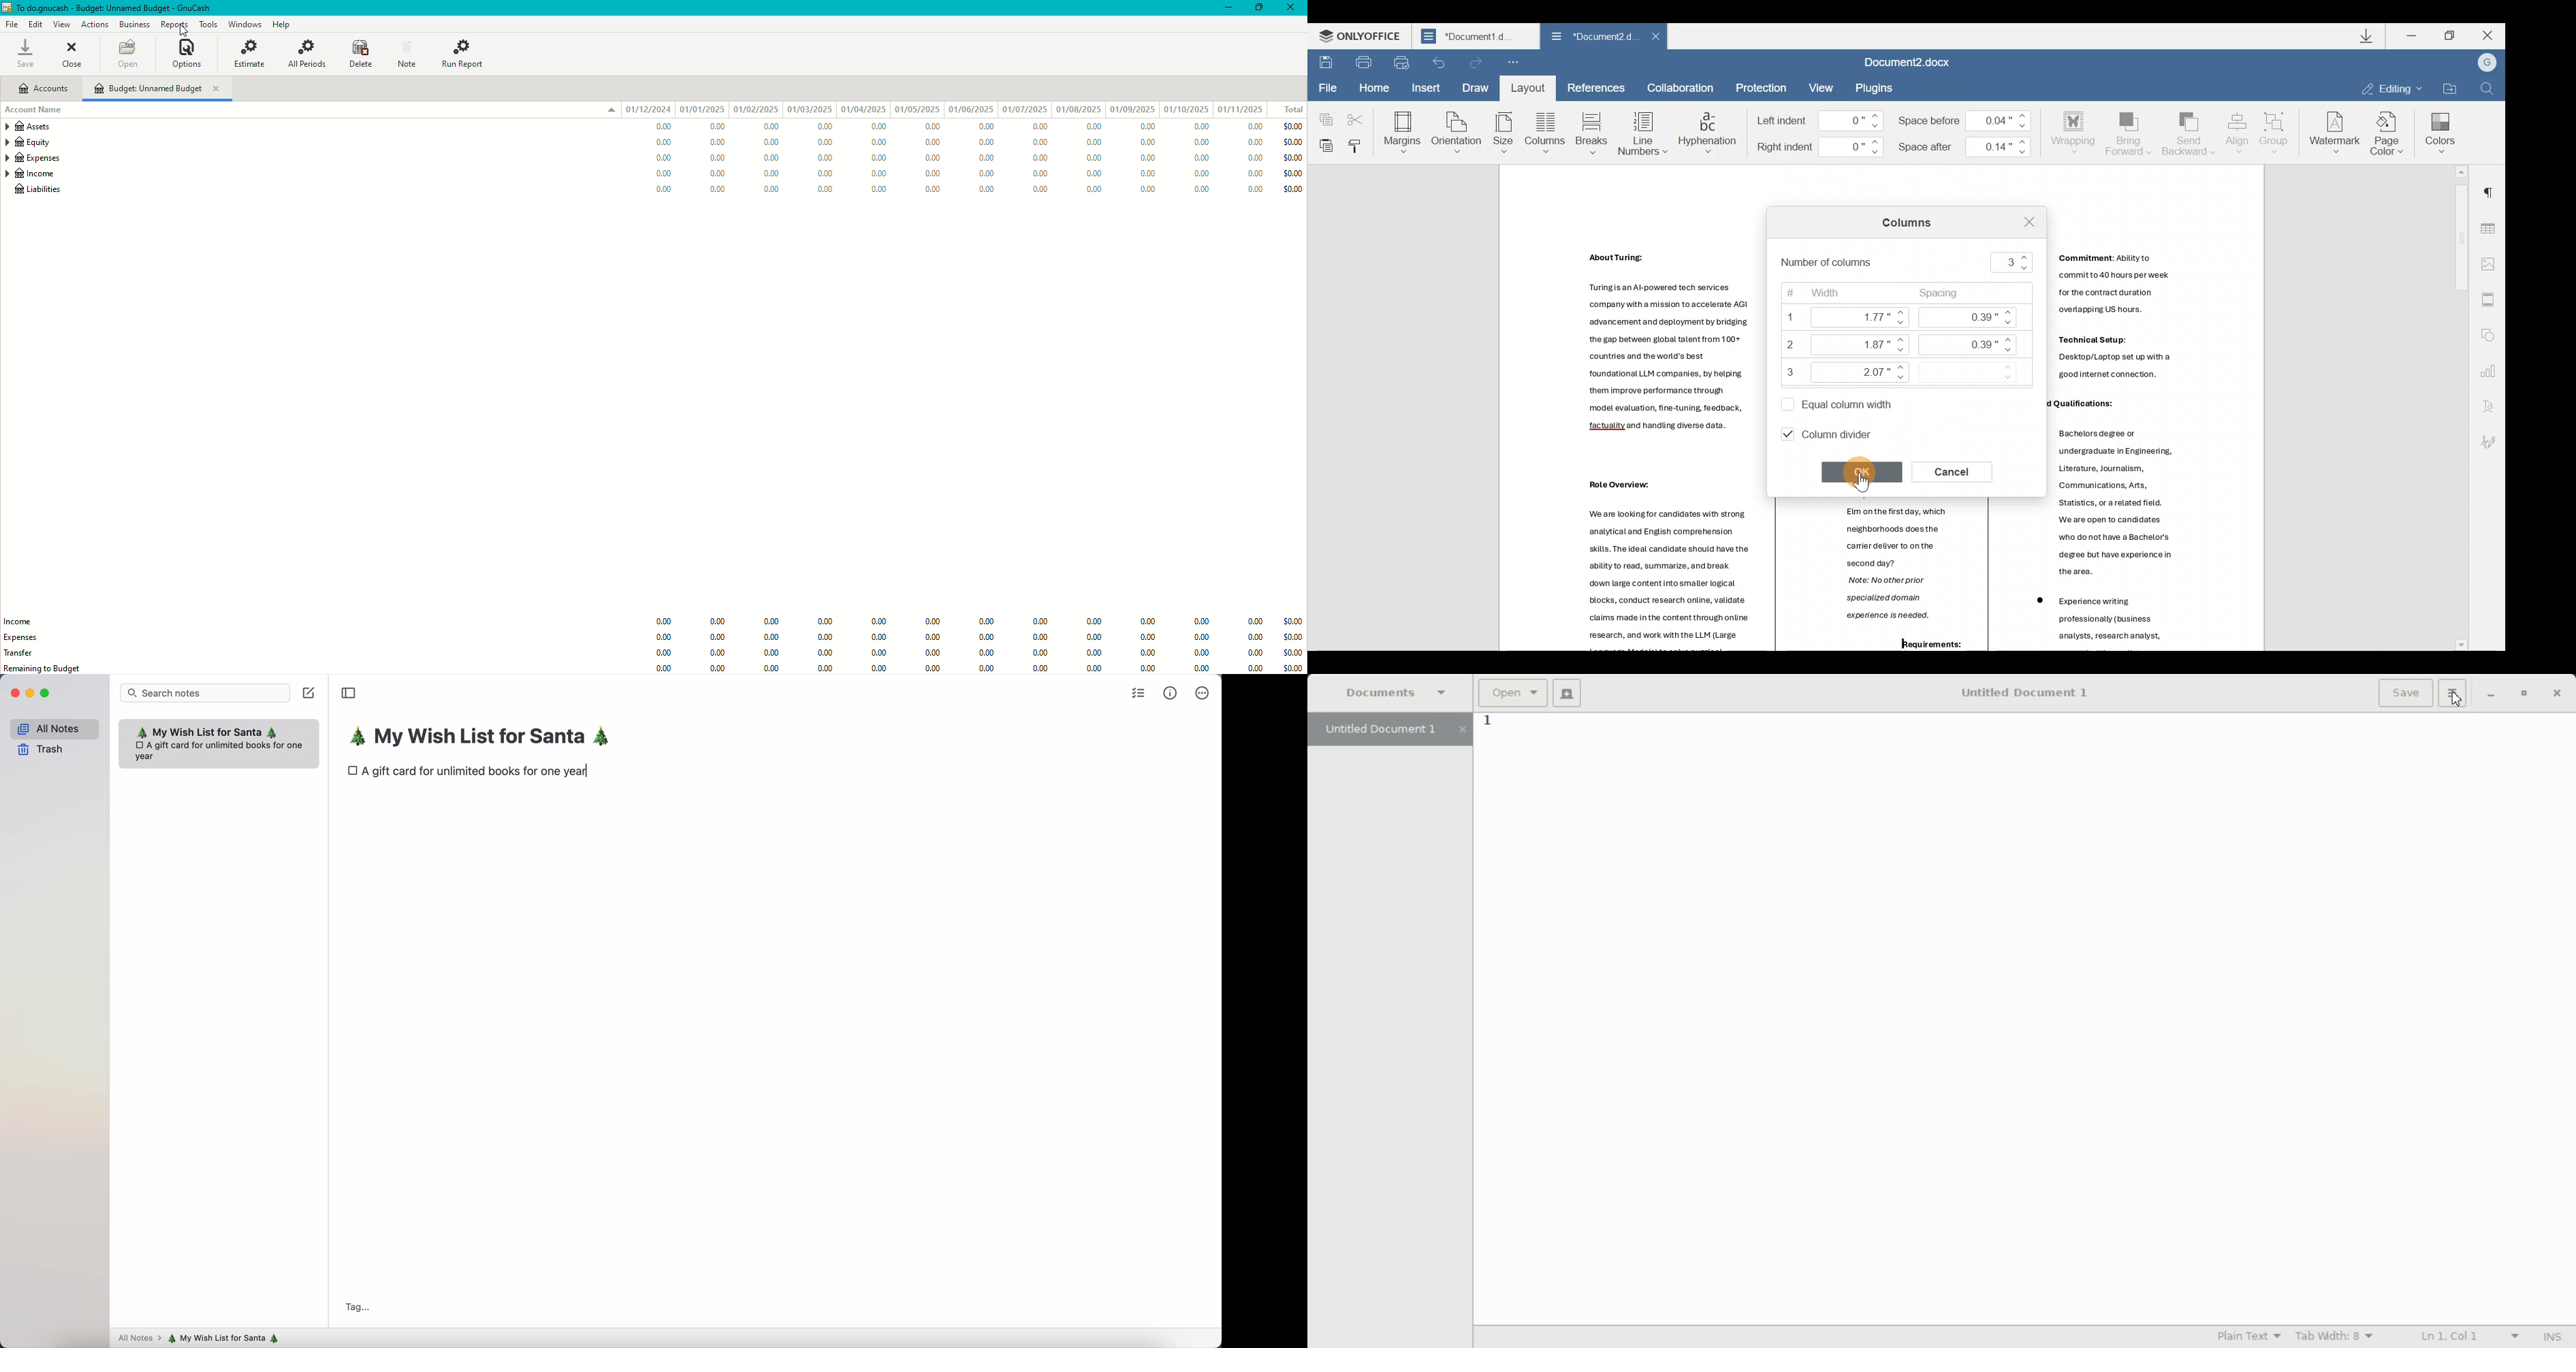 This screenshot has height=1372, width=2576. I want to click on Collaboration, so click(1681, 87).